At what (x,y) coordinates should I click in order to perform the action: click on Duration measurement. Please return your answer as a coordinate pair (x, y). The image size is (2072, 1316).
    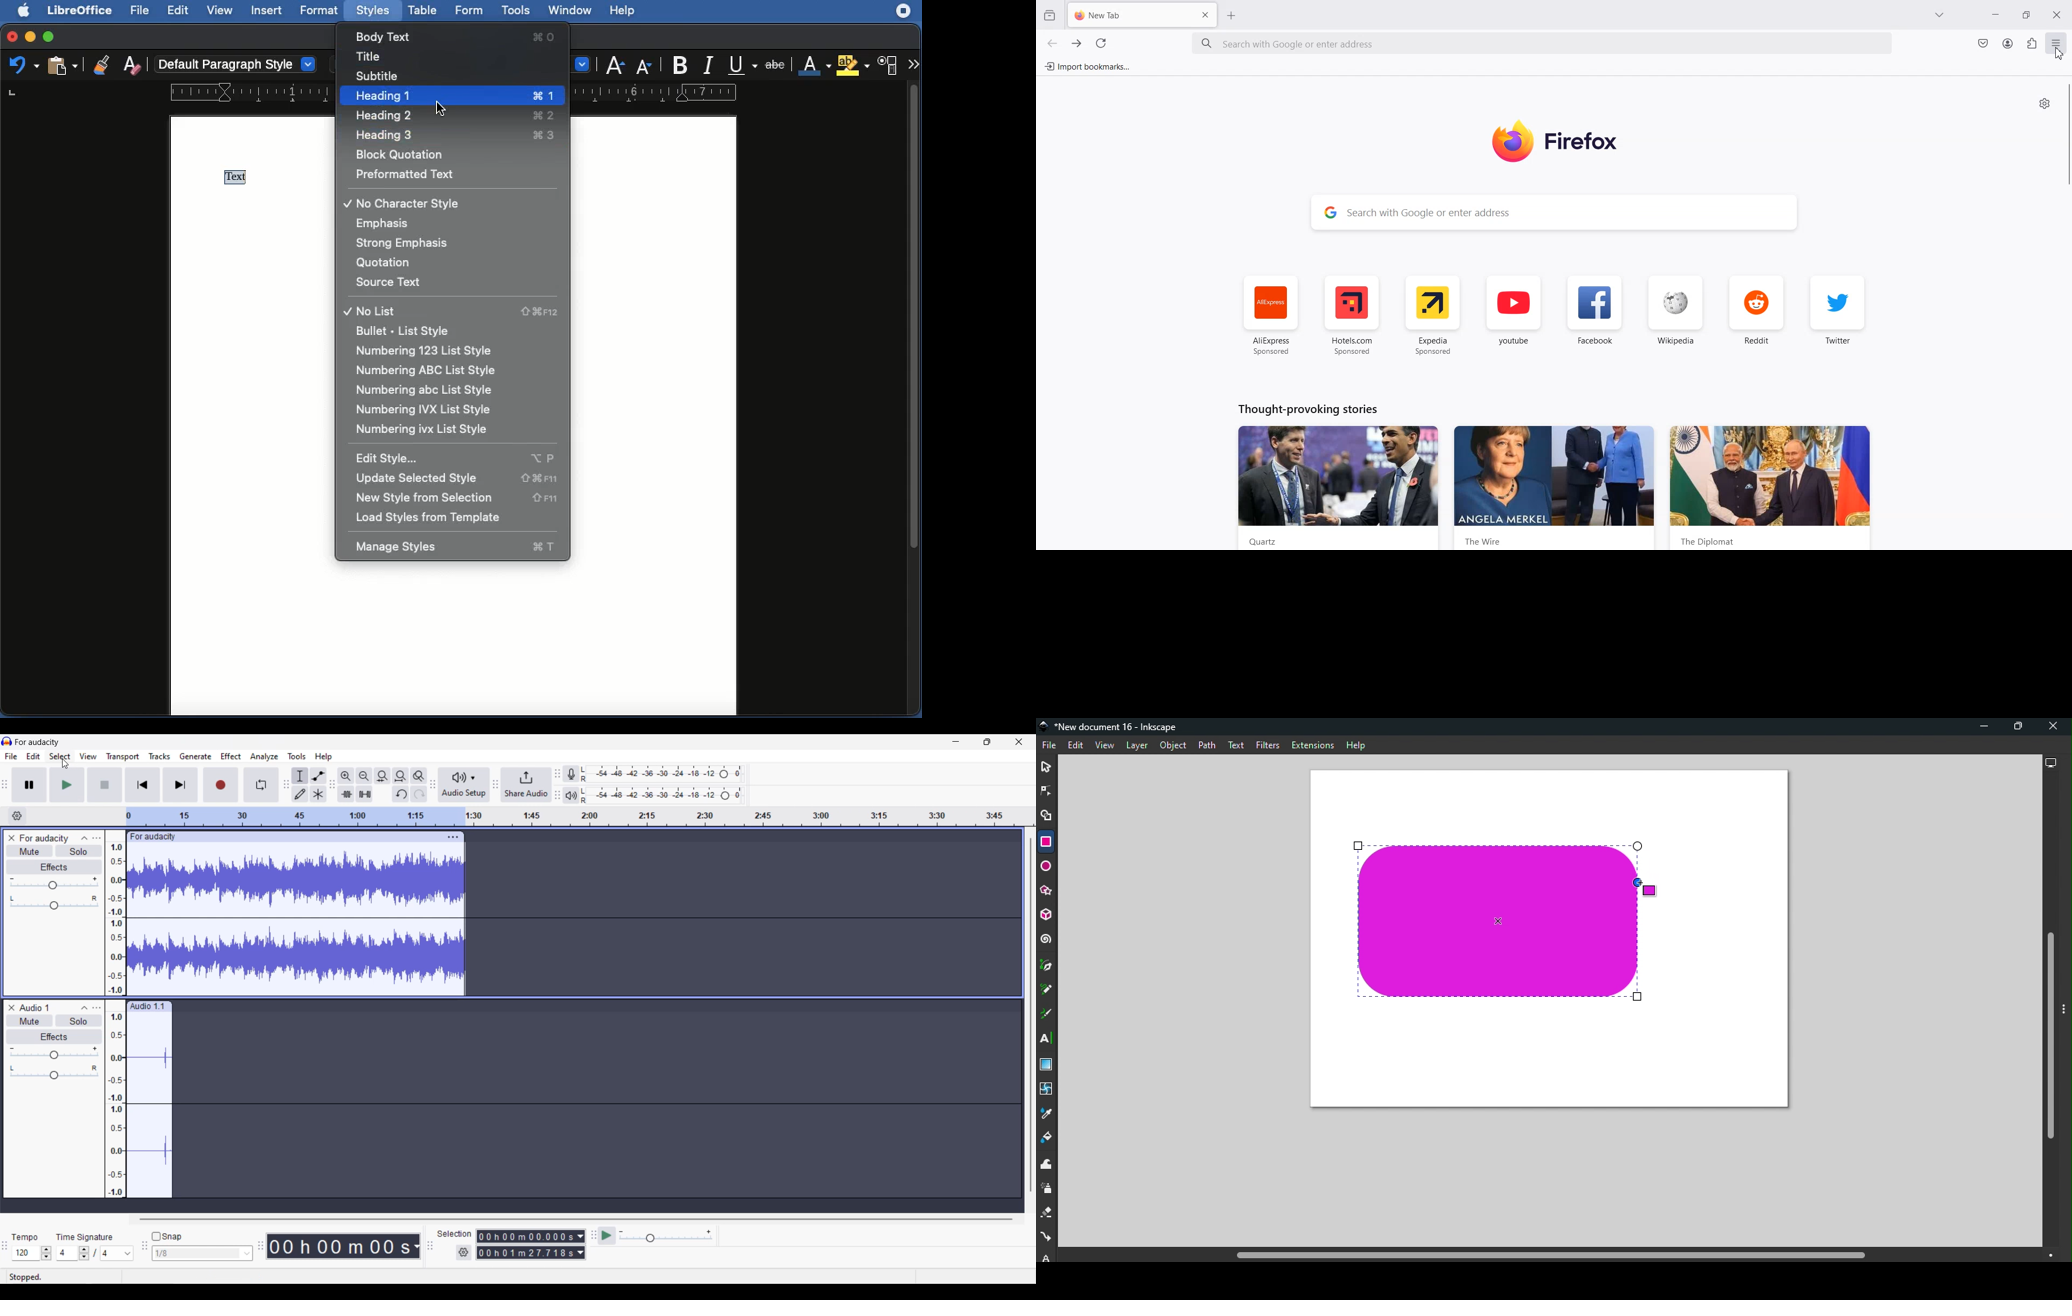
    Looking at the image, I should click on (417, 1247).